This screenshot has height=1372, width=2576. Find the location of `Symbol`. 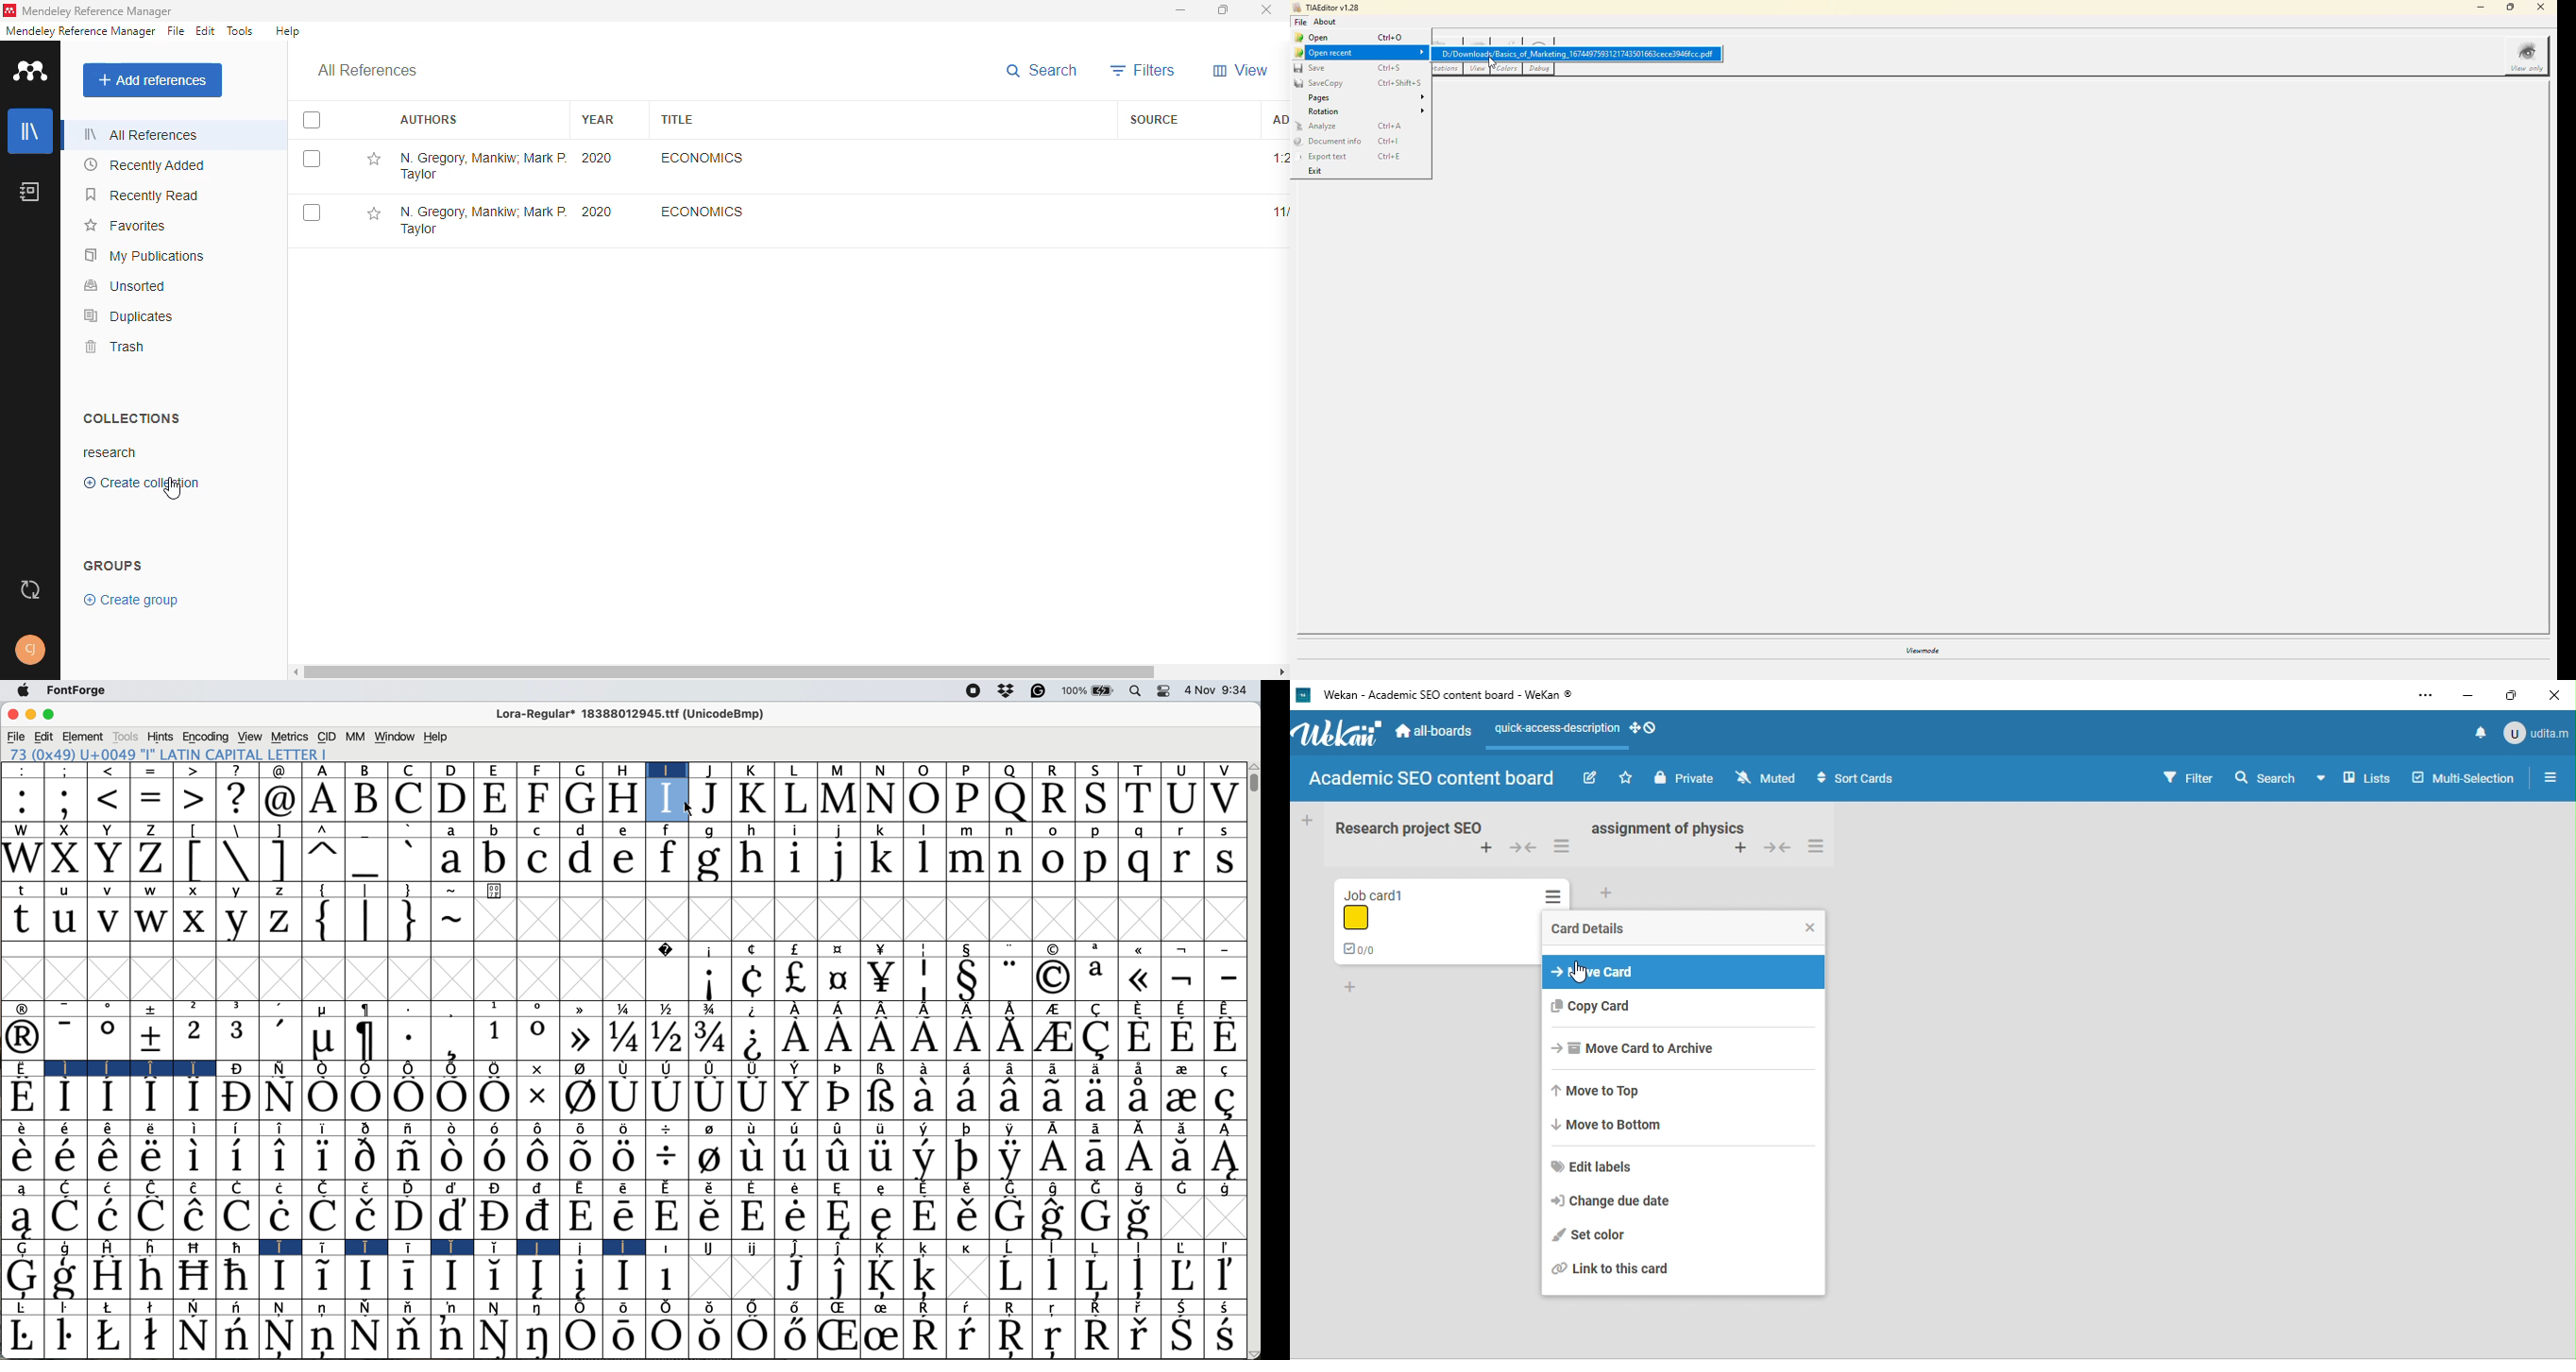

Symbol is located at coordinates (881, 1157).